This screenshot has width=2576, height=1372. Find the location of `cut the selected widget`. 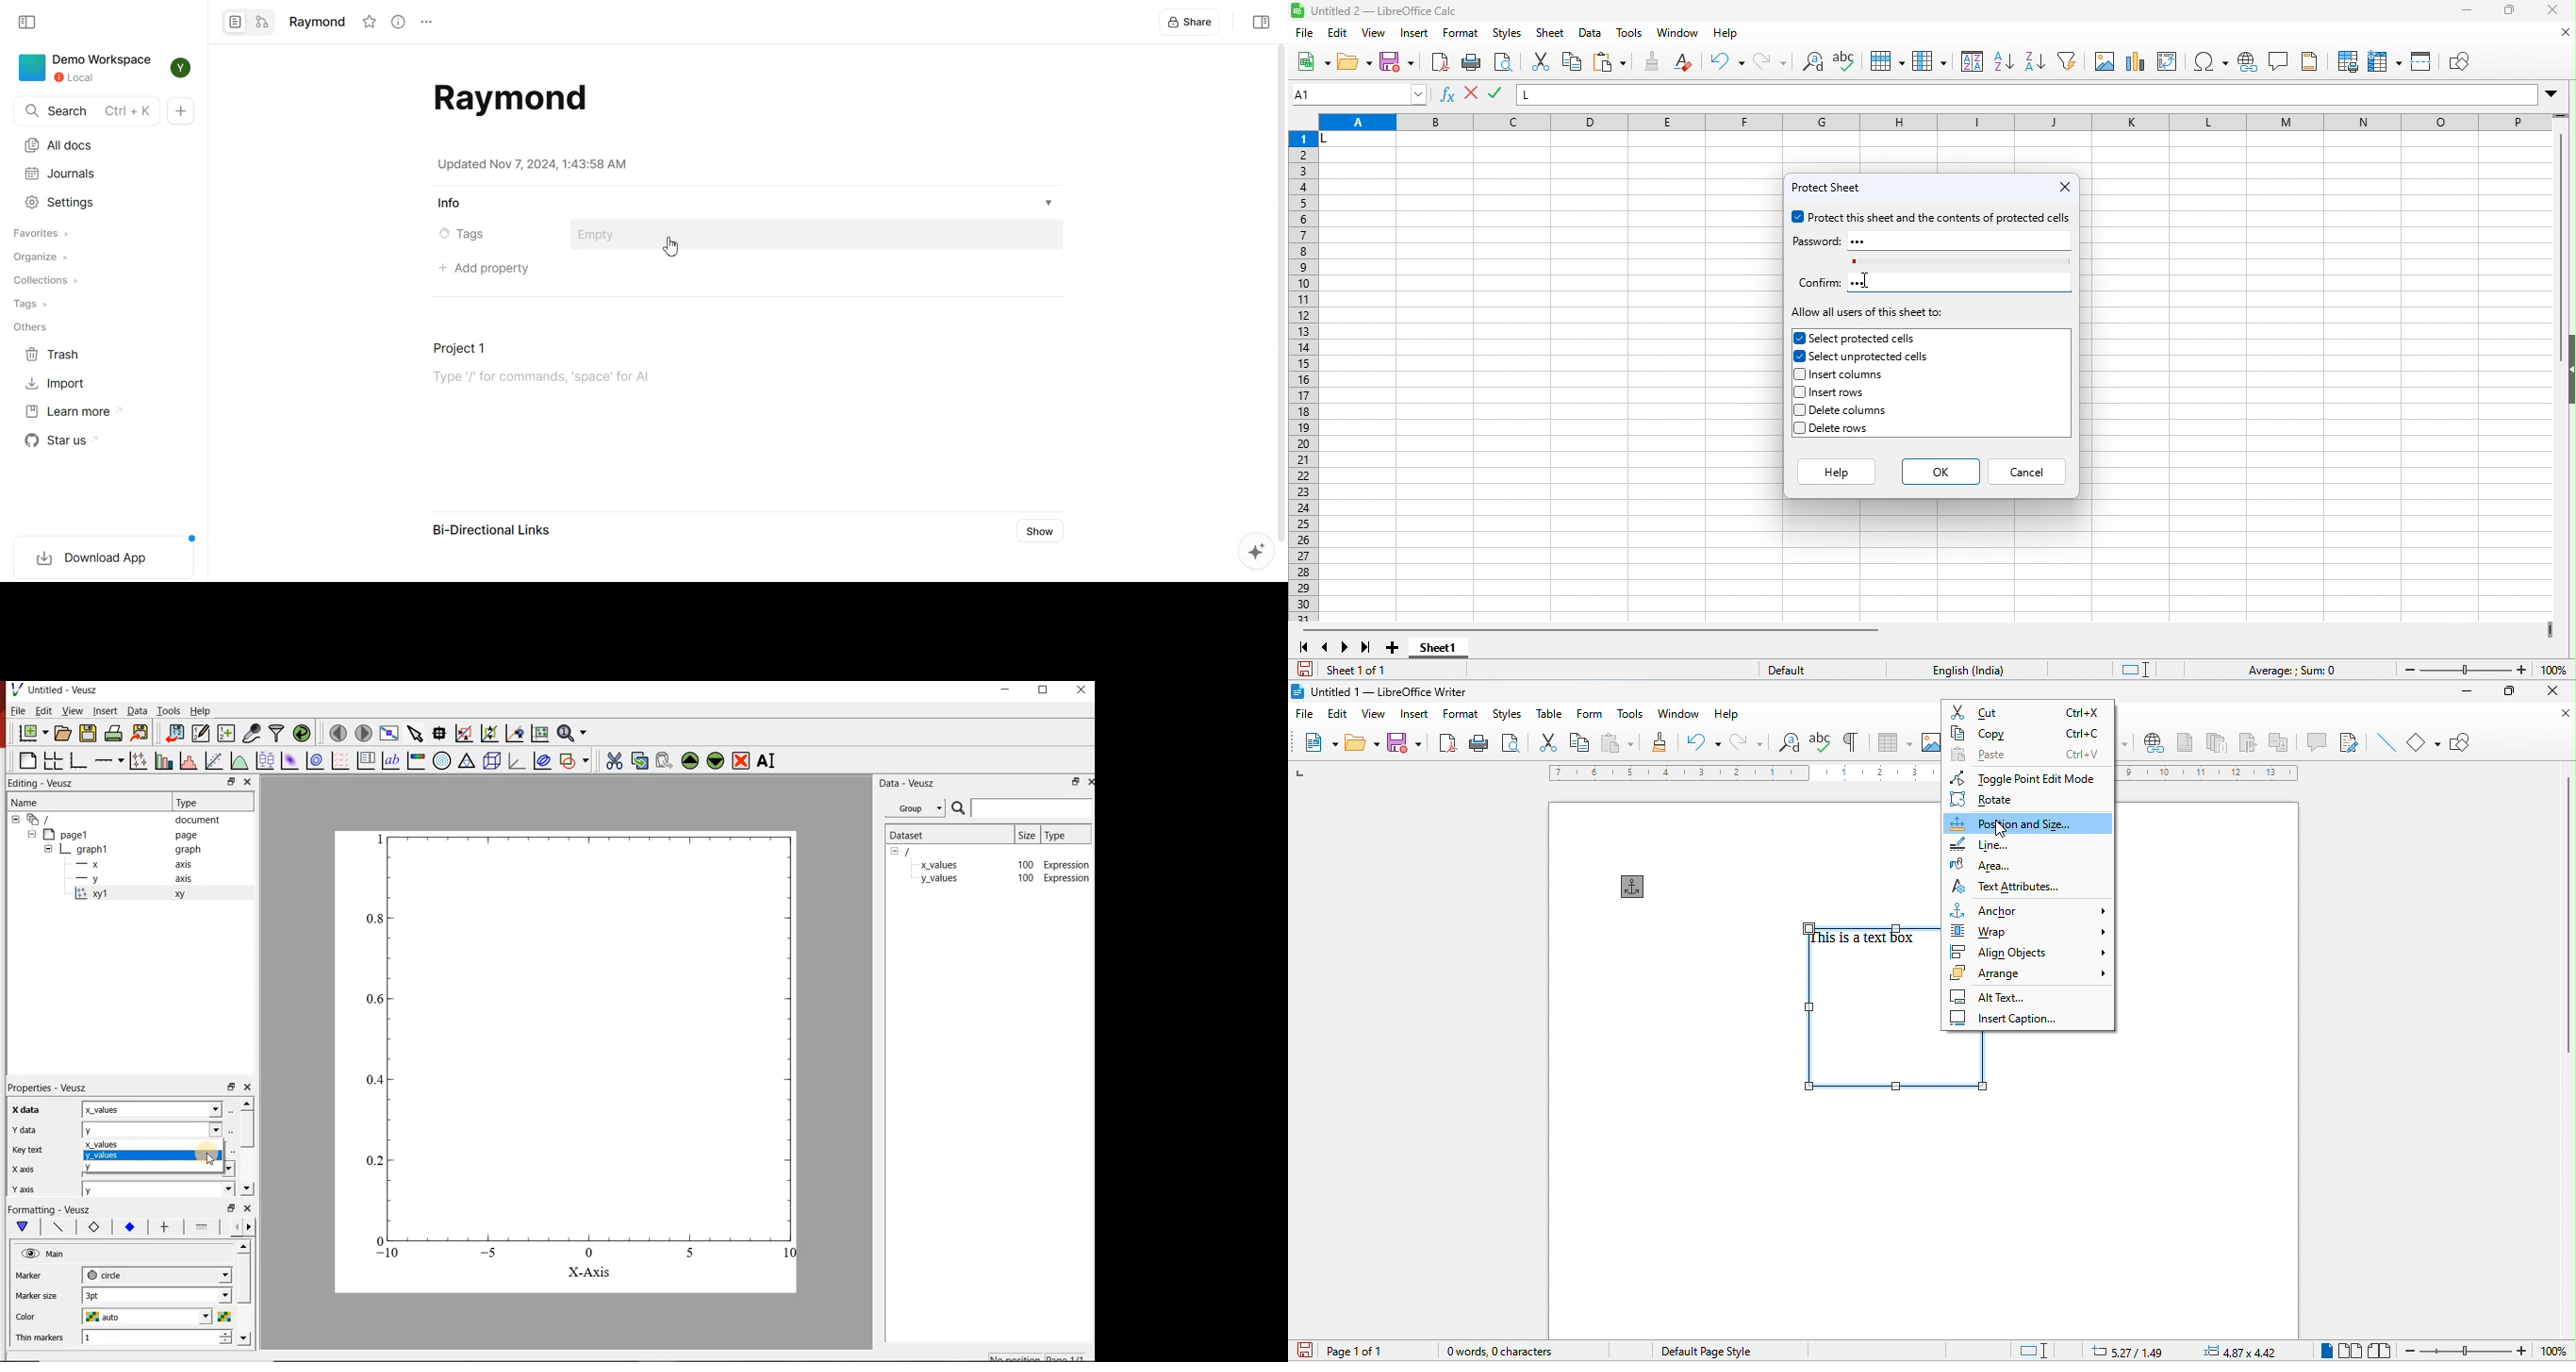

cut the selected widget is located at coordinates (616, 762).